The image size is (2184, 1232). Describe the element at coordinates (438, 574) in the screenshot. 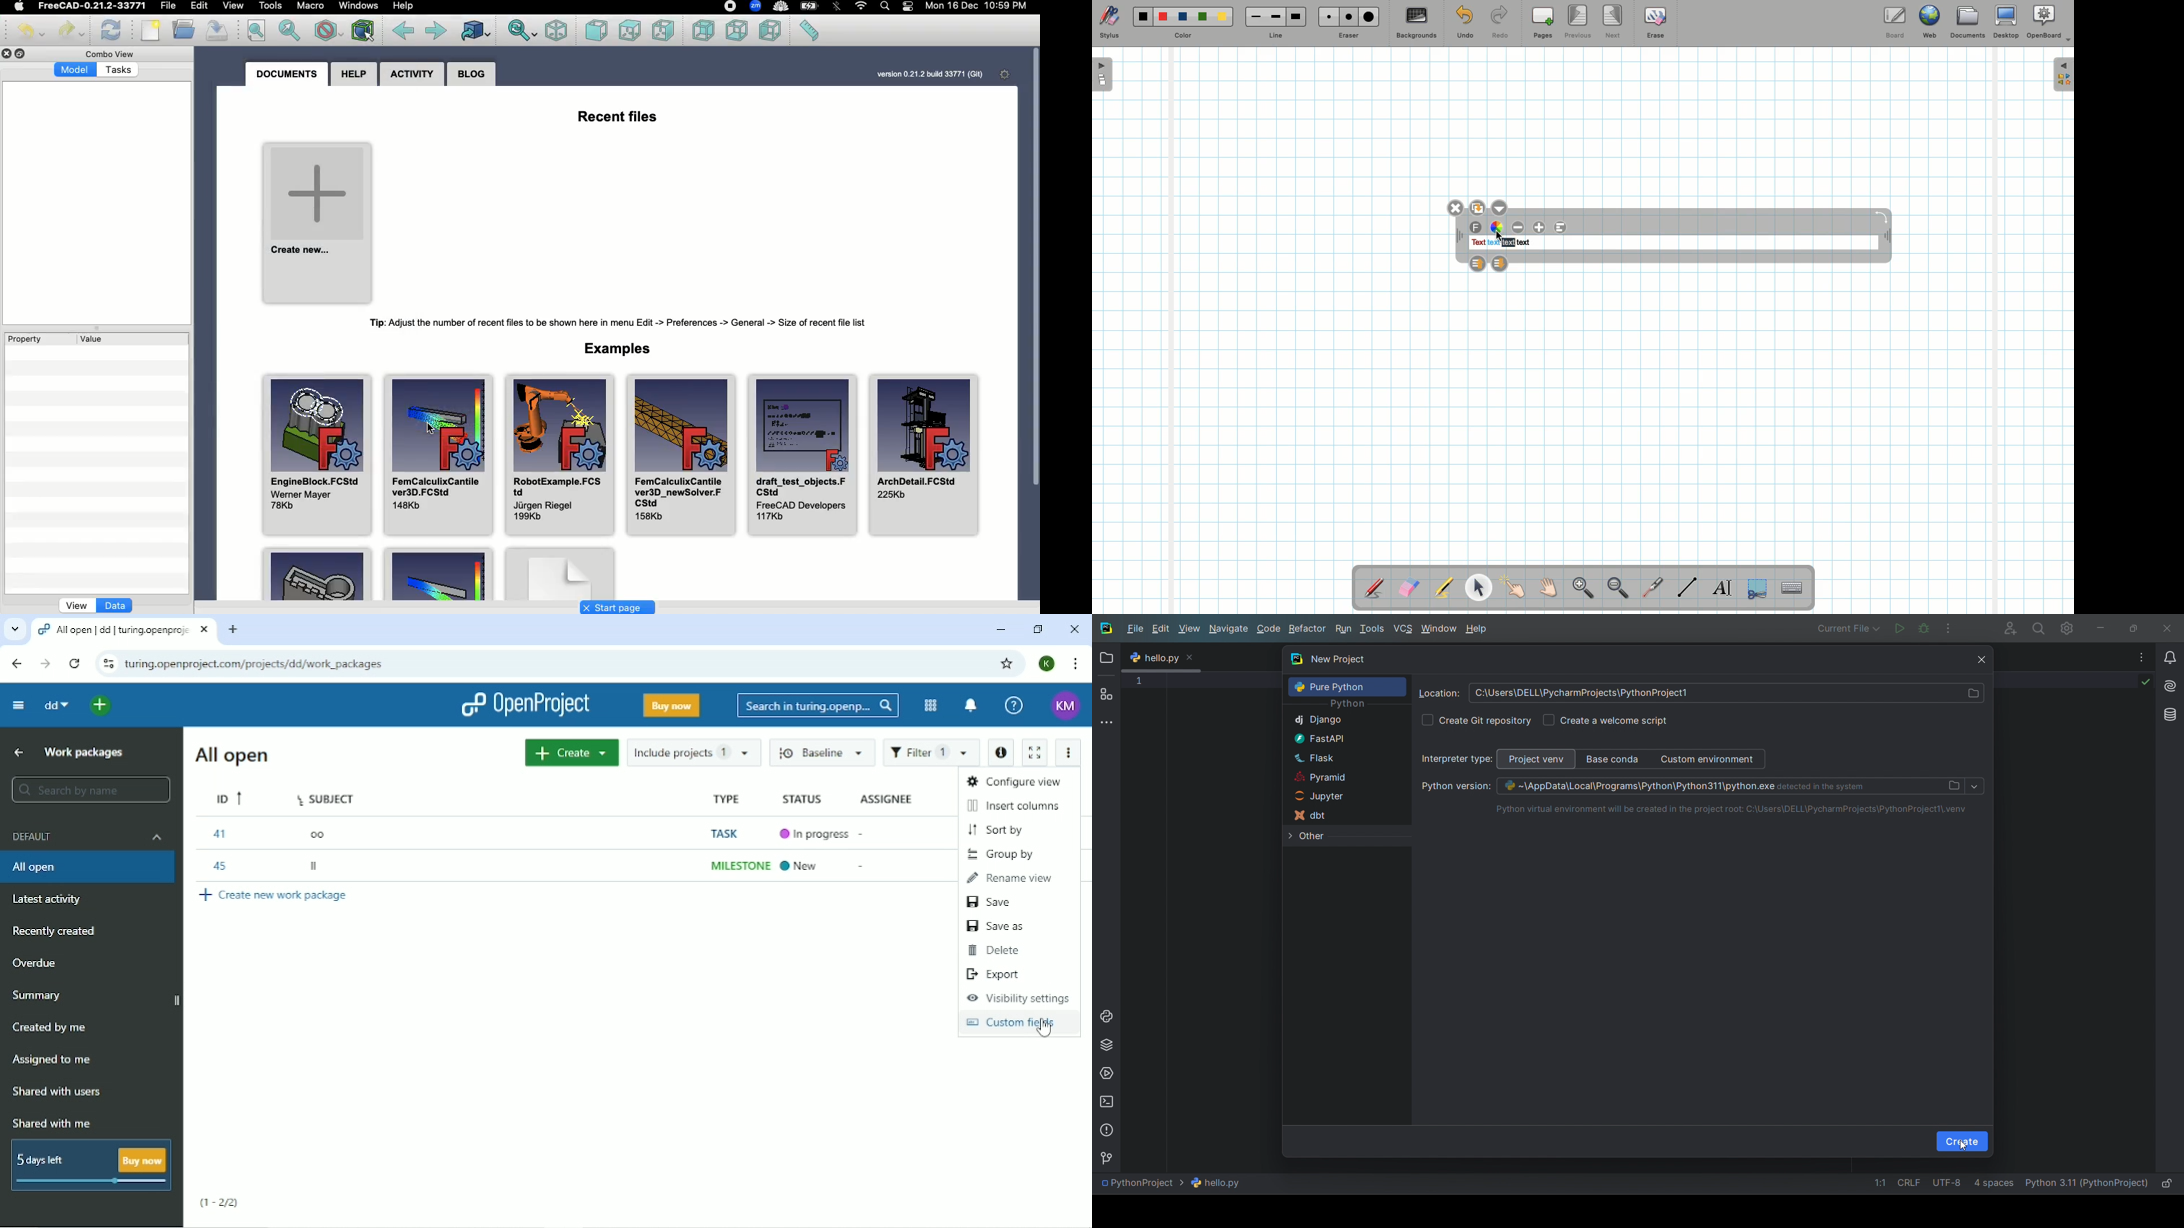

I see `Example 2` at that location.